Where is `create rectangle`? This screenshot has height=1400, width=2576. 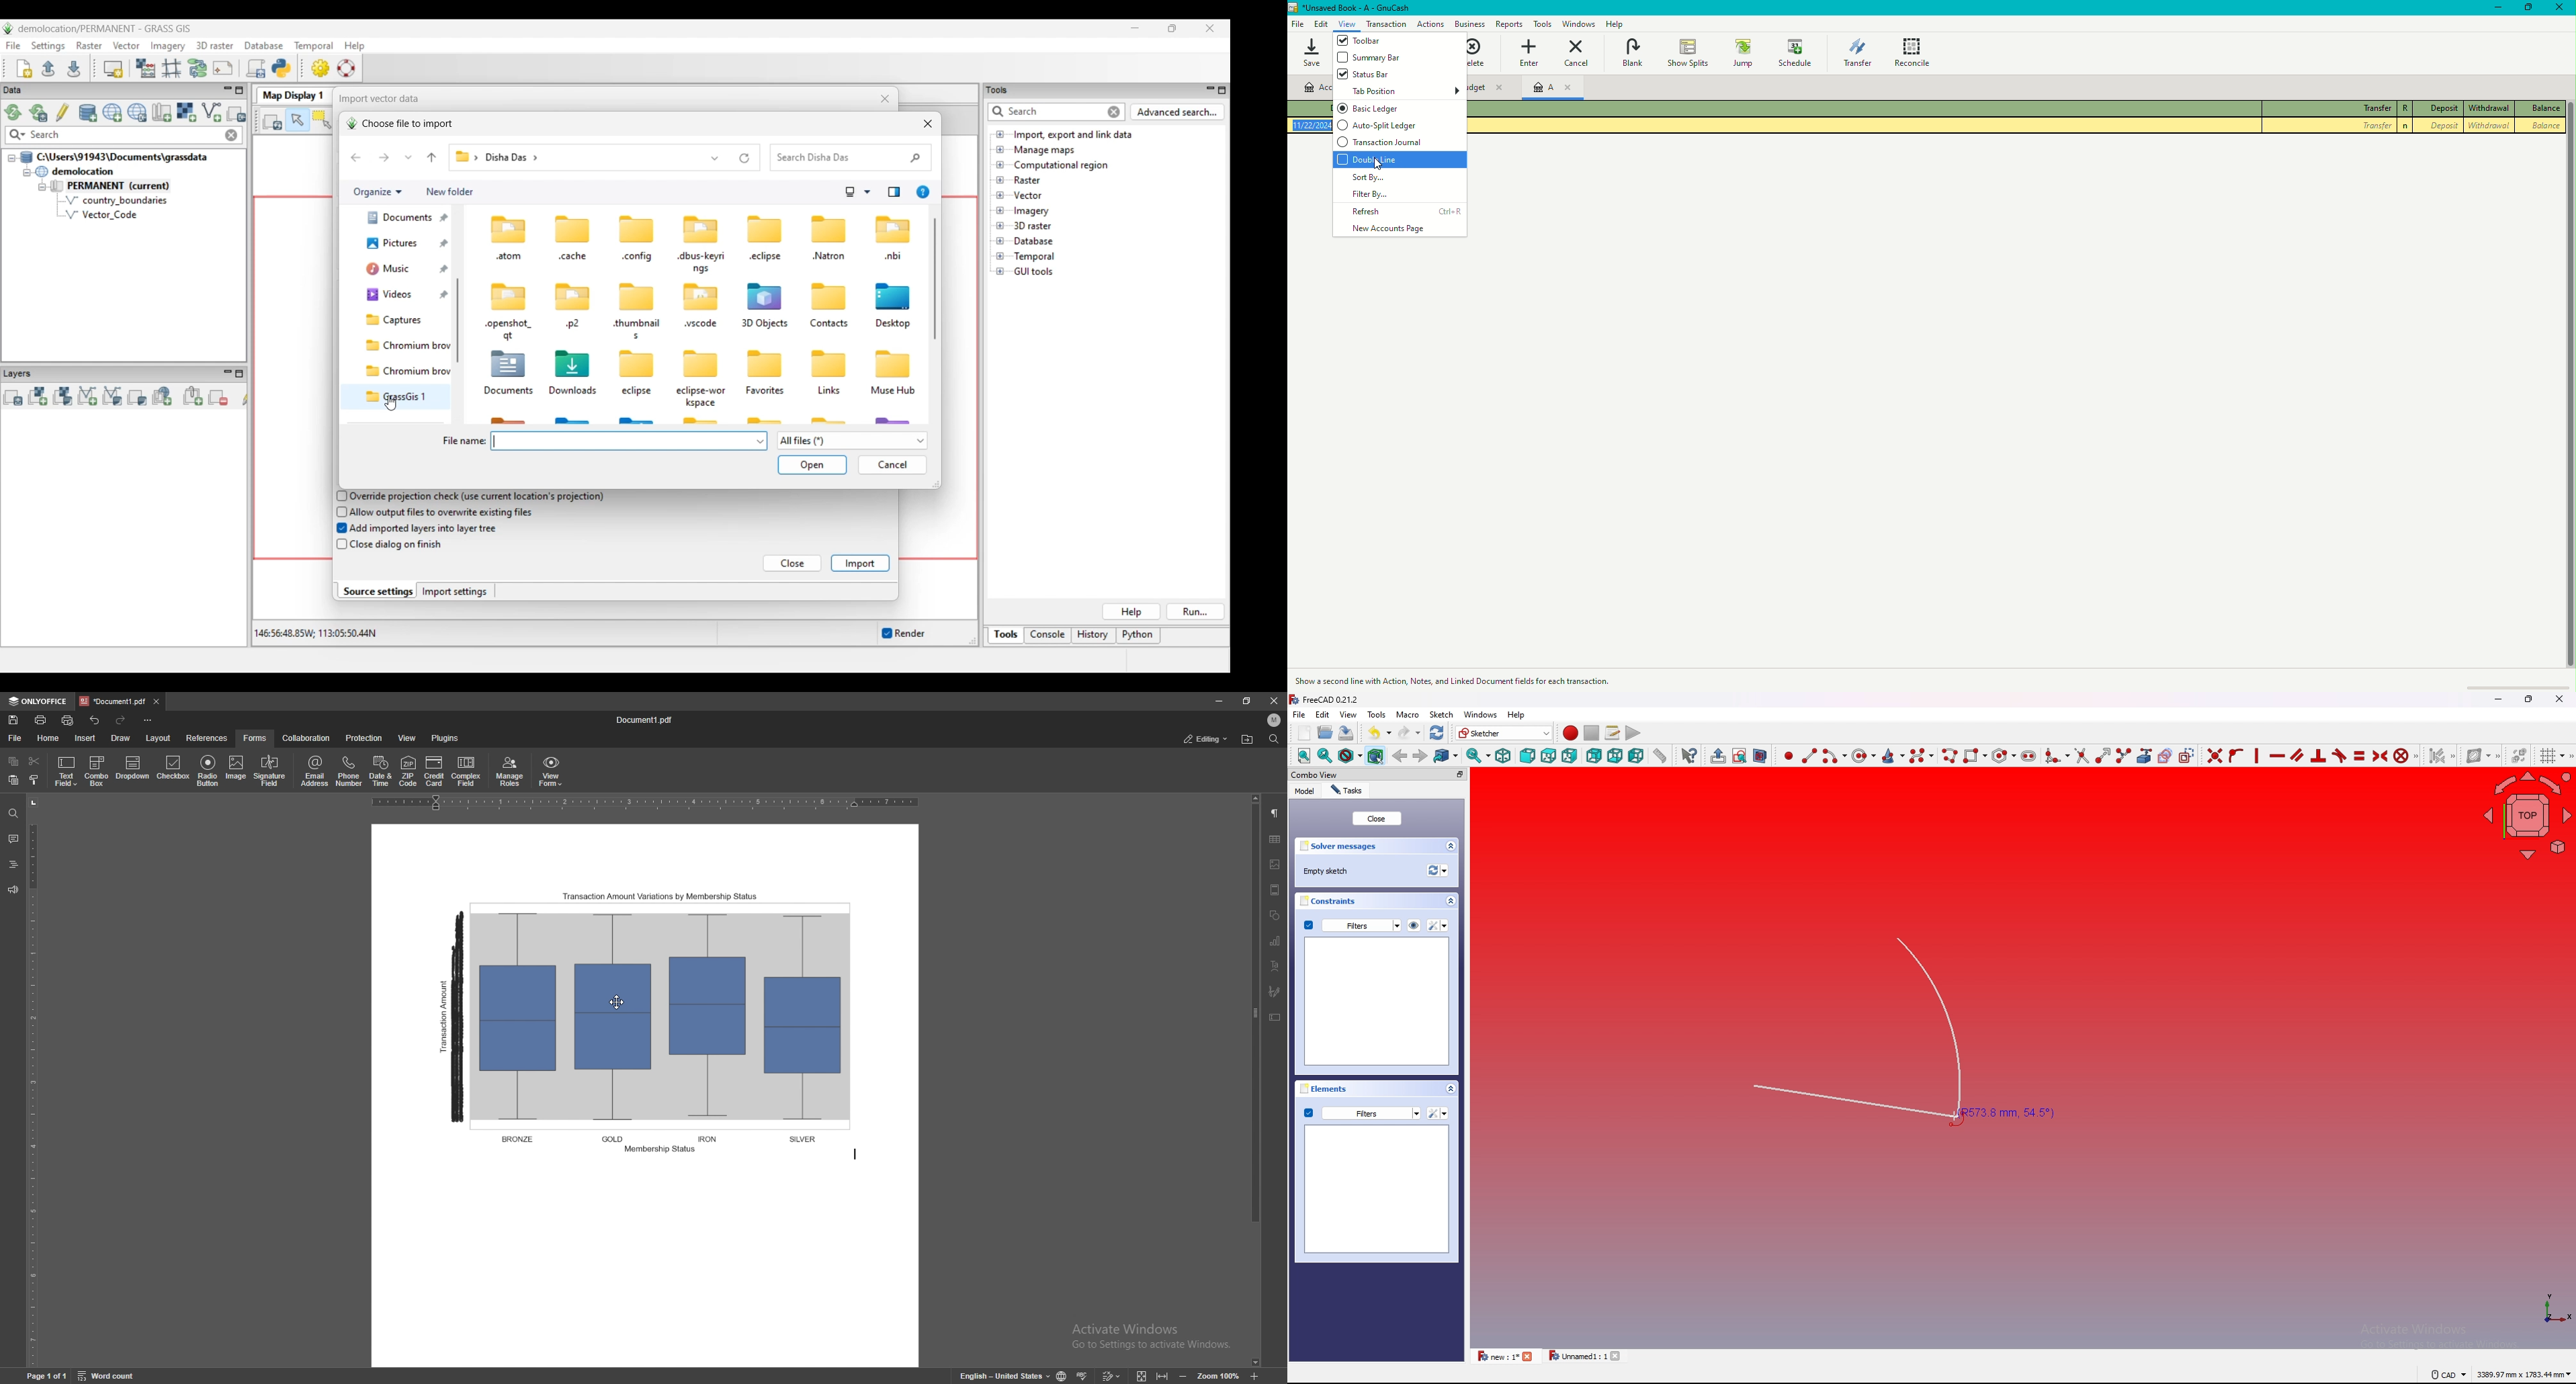 create rectangle is located at coordinates (1973, 756).